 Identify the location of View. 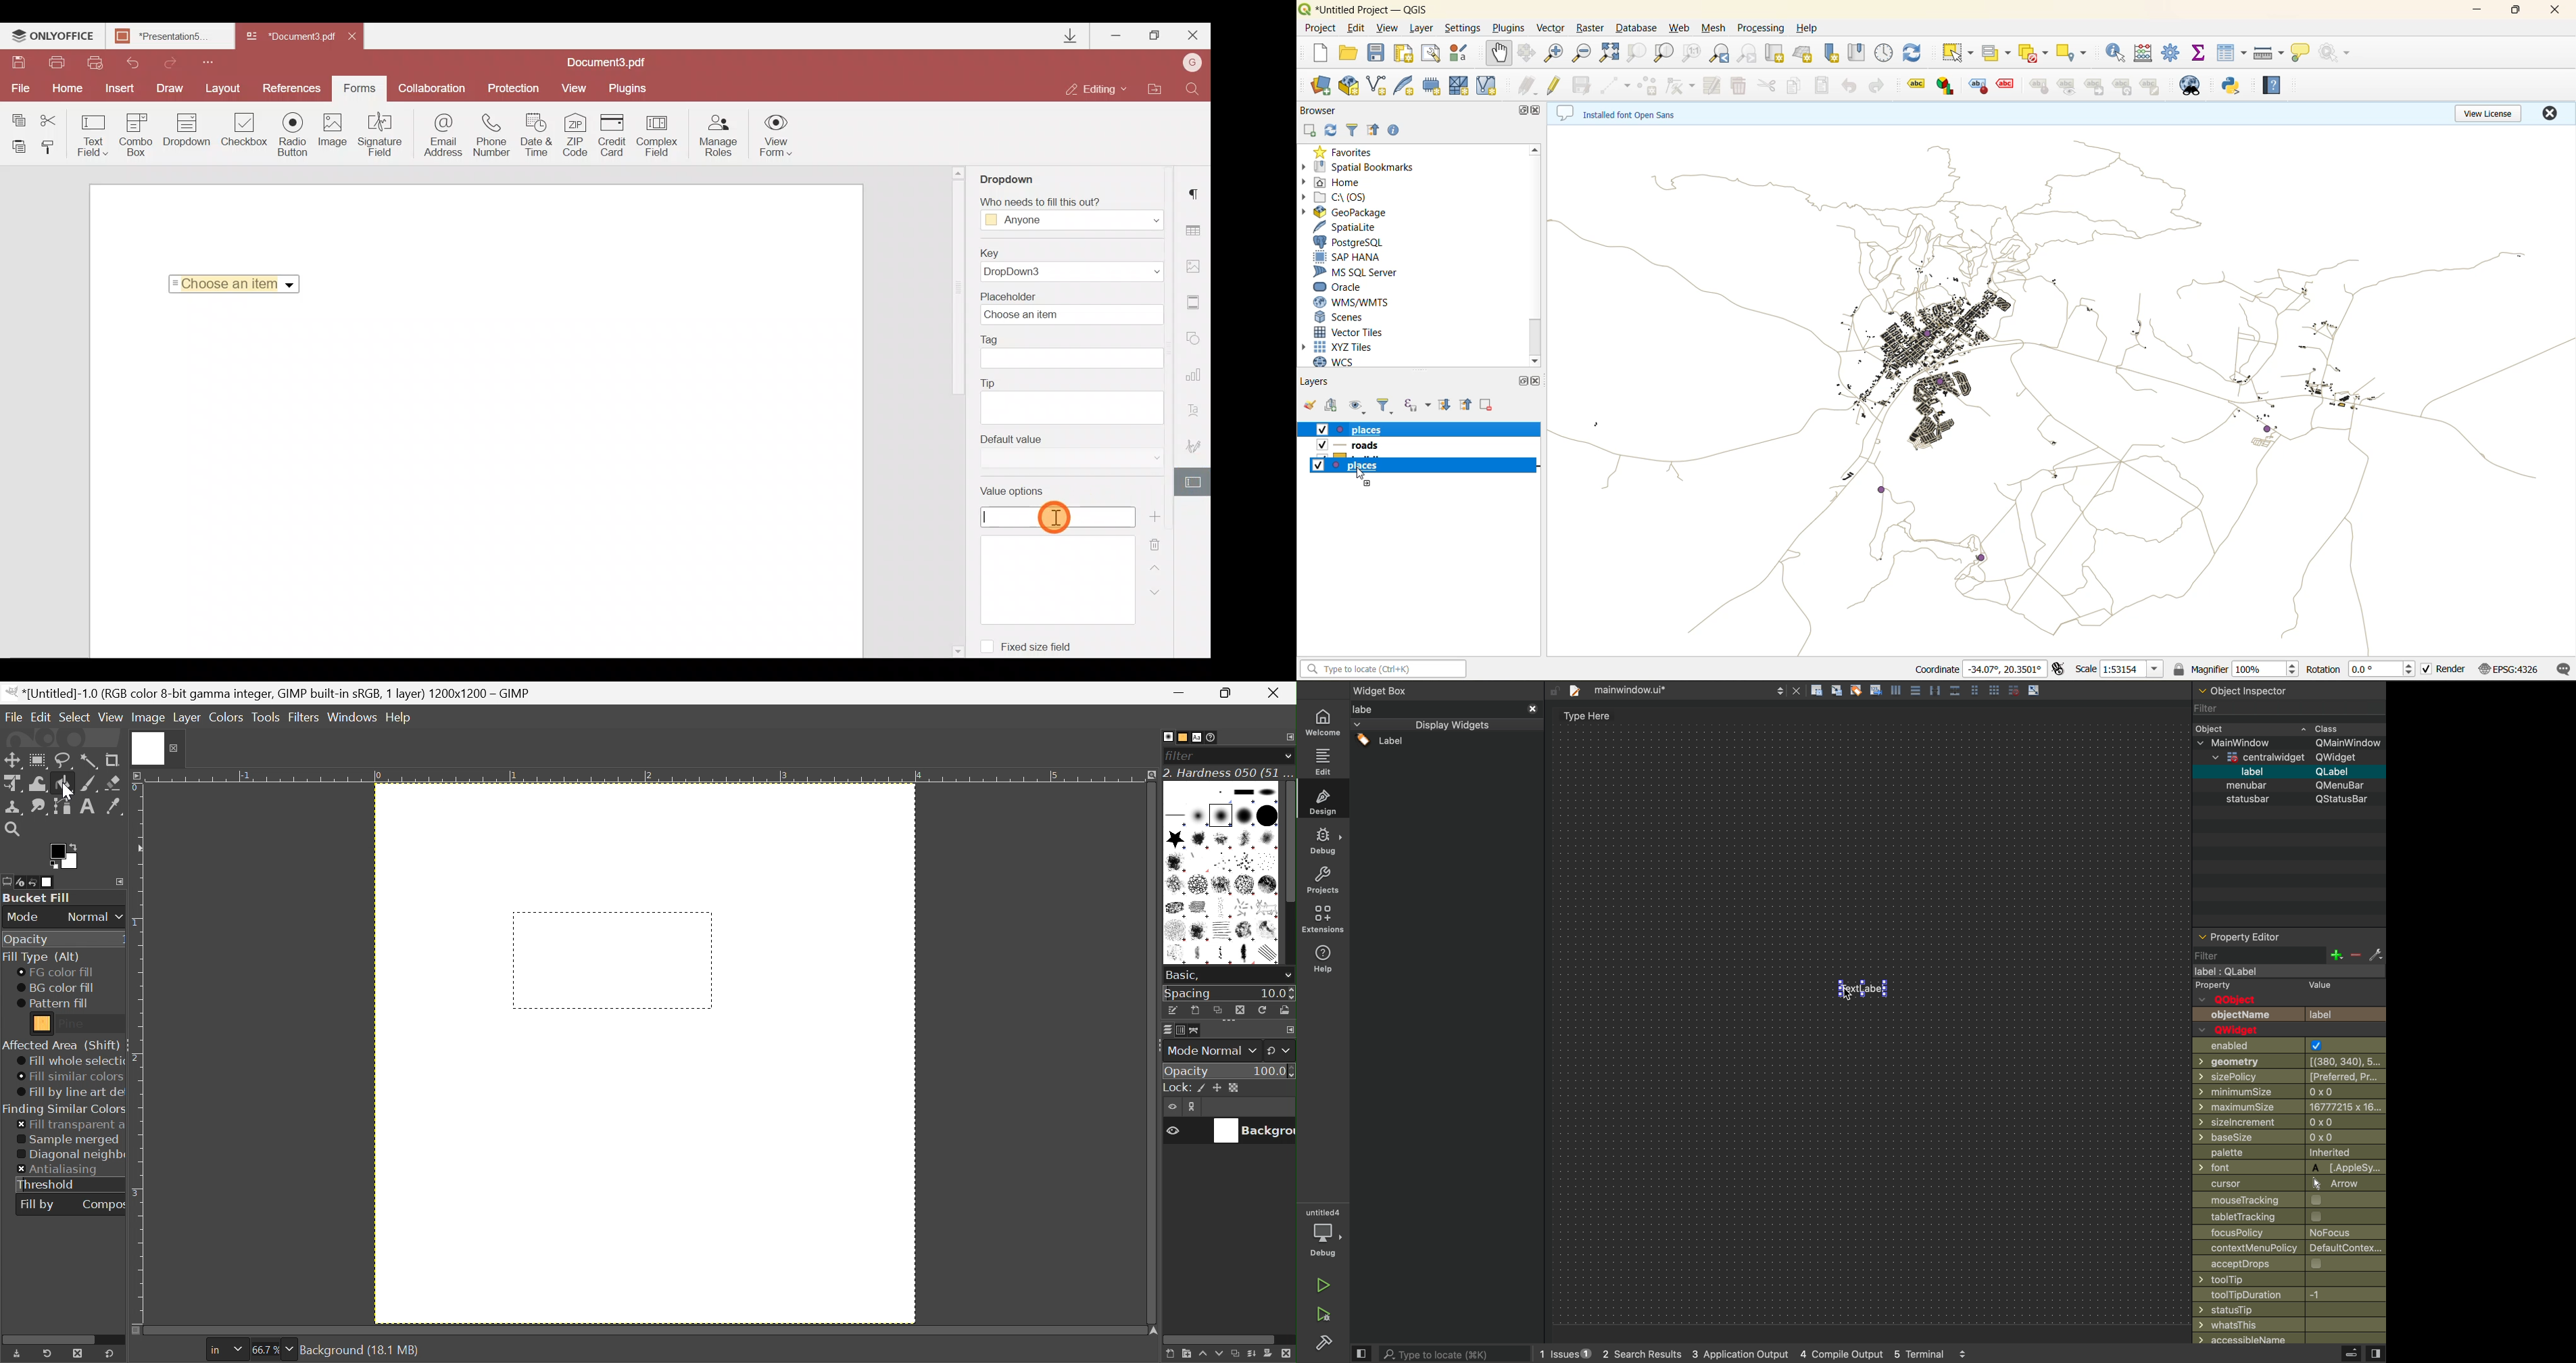
(578, 88).